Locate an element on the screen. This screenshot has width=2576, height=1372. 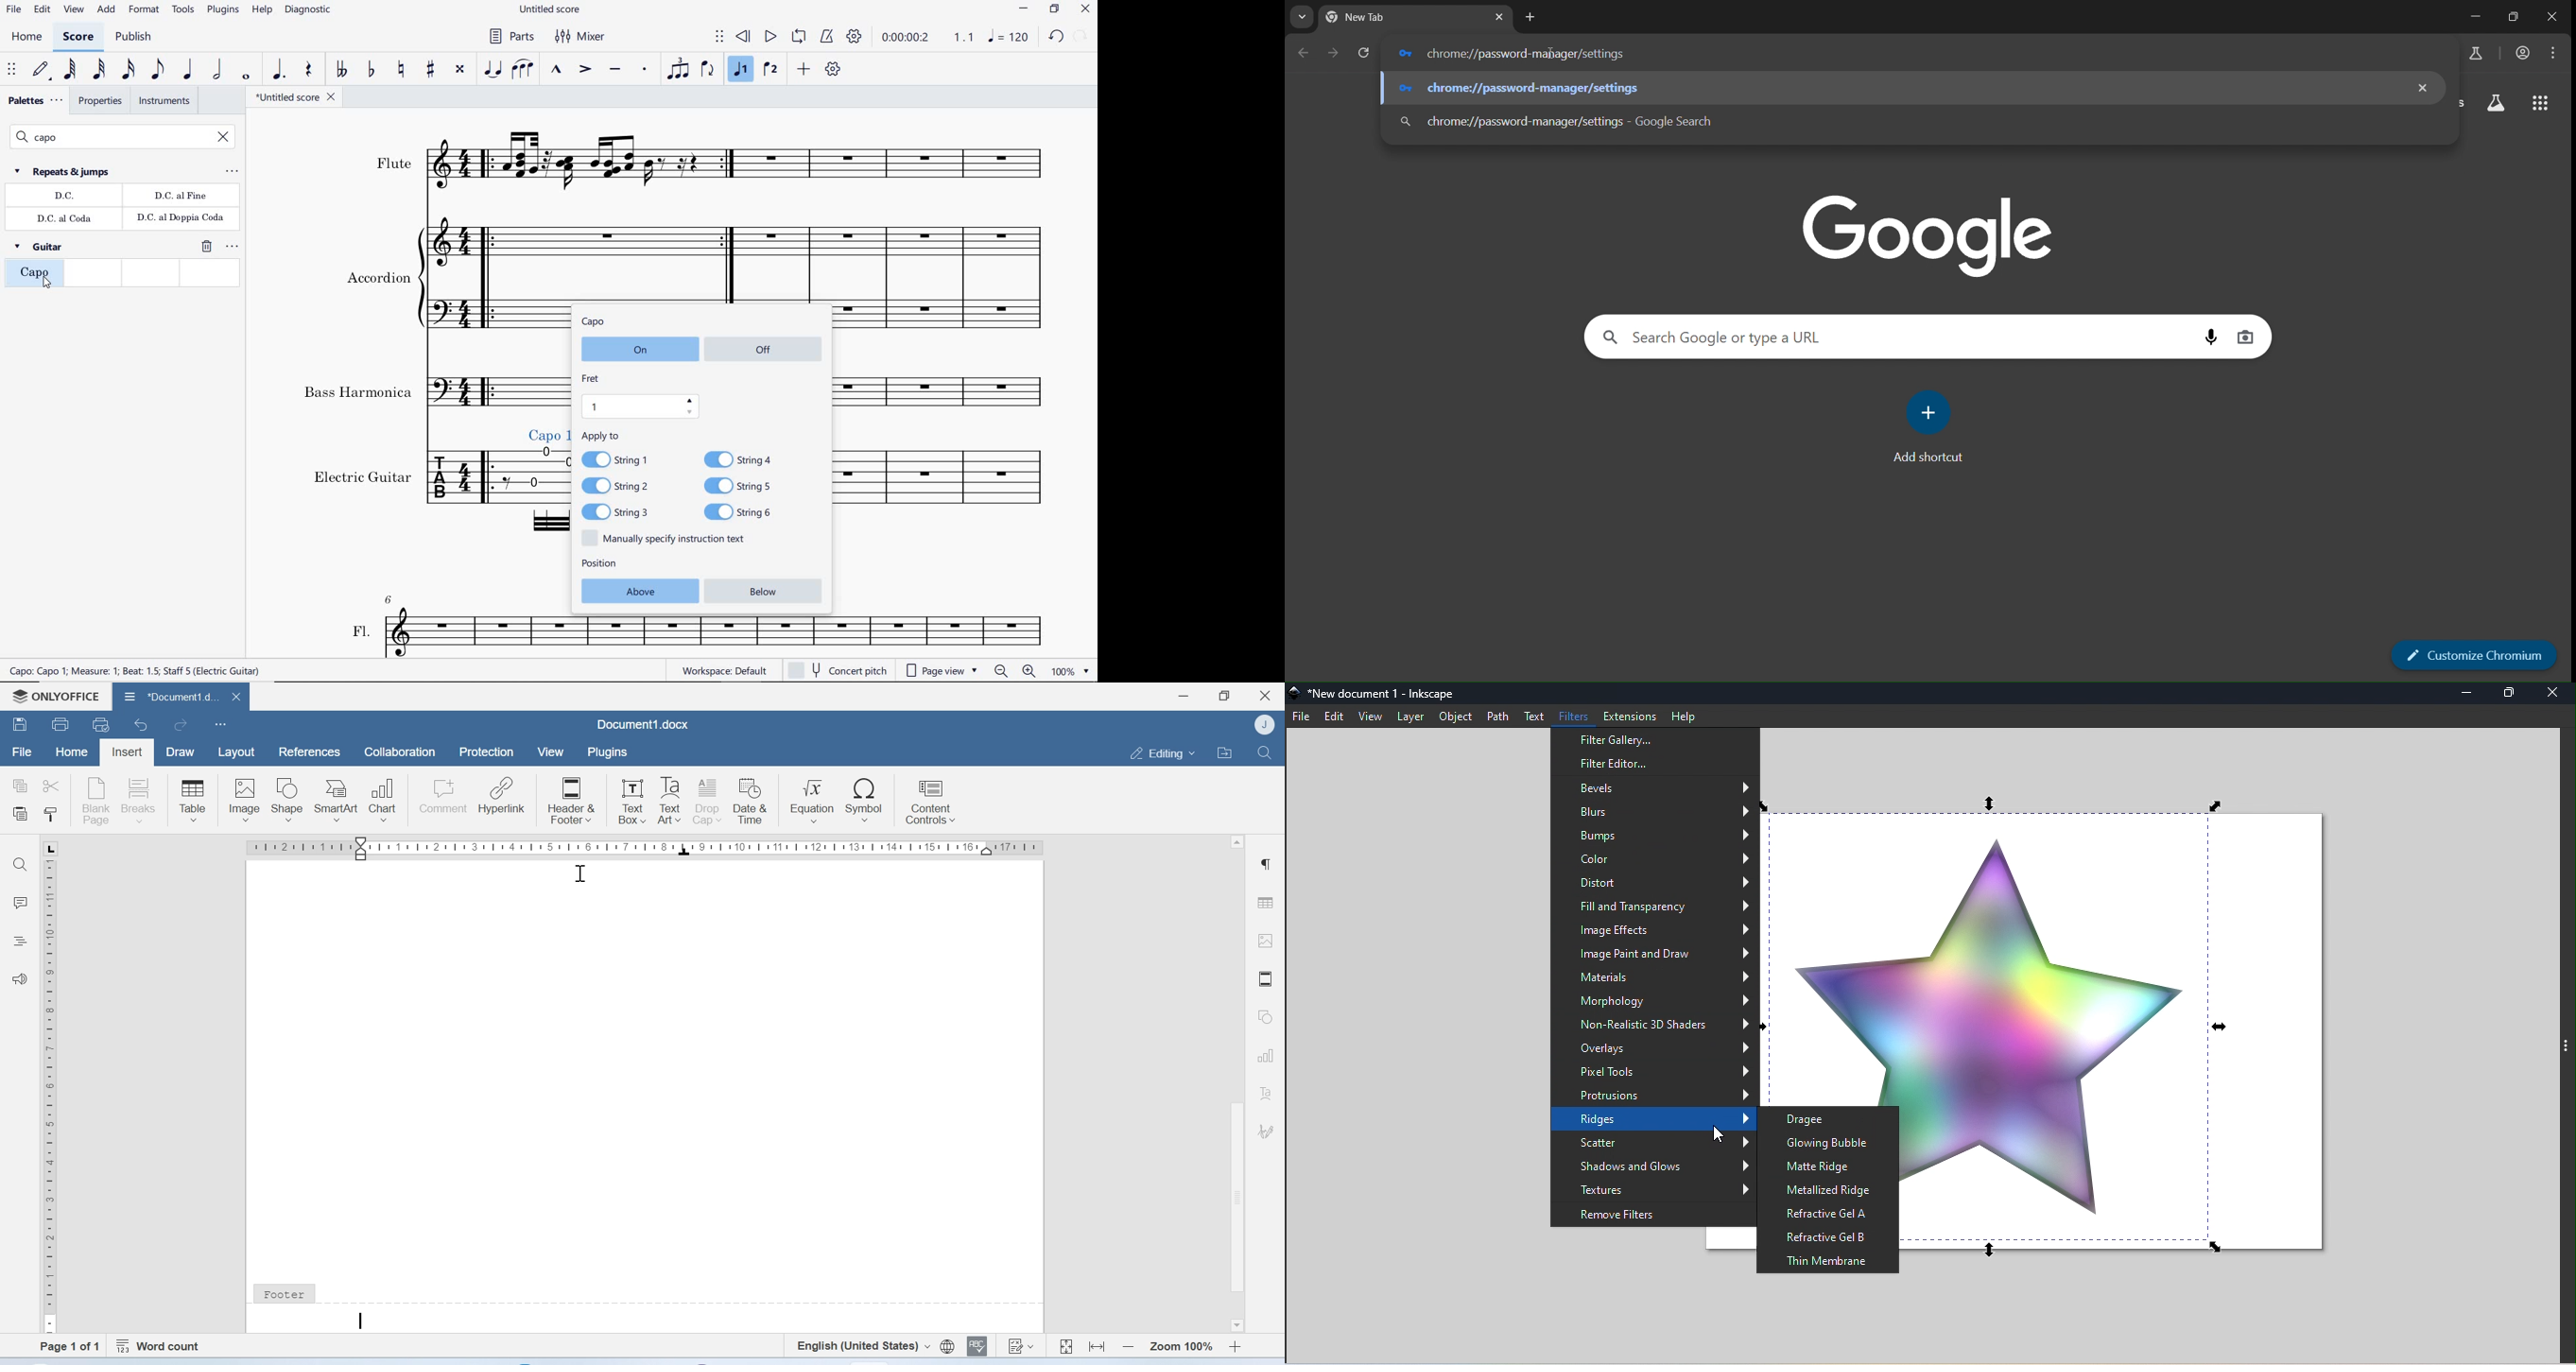
minimize is located at coordinates (1024, 9).